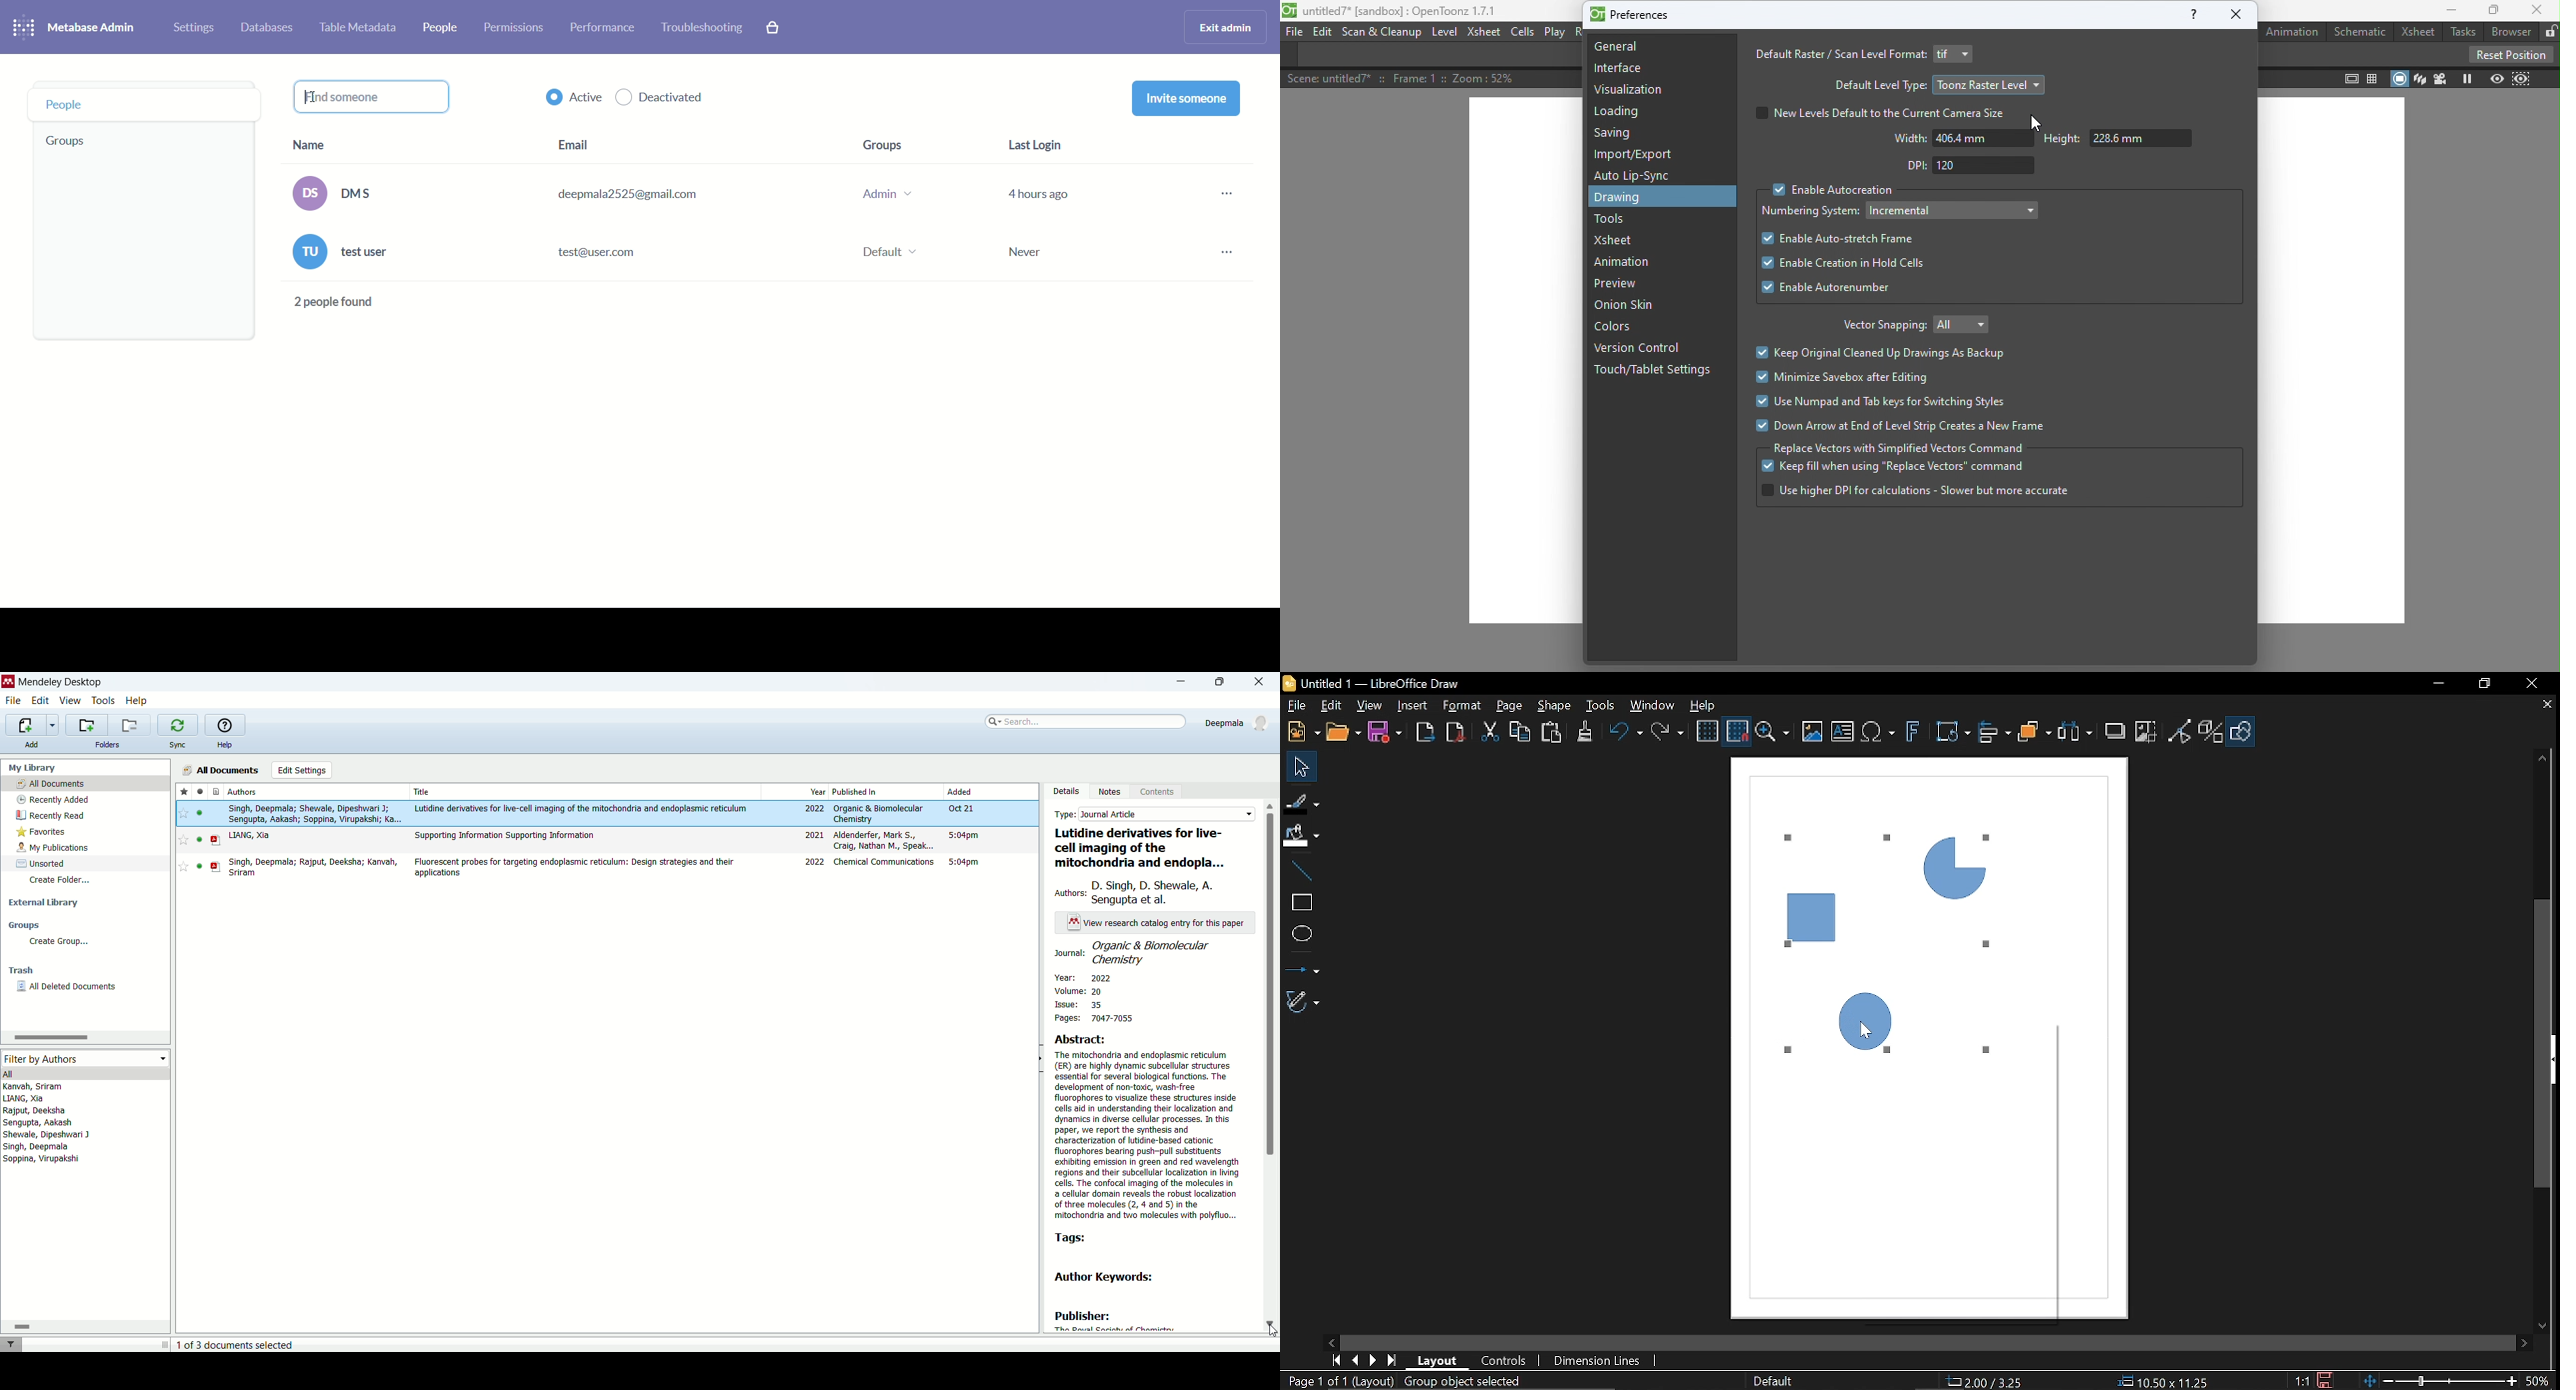 Image resolution: width=2576 pixels, height=1400 pixels. I want to click on tags:, so click(1083, 1239).